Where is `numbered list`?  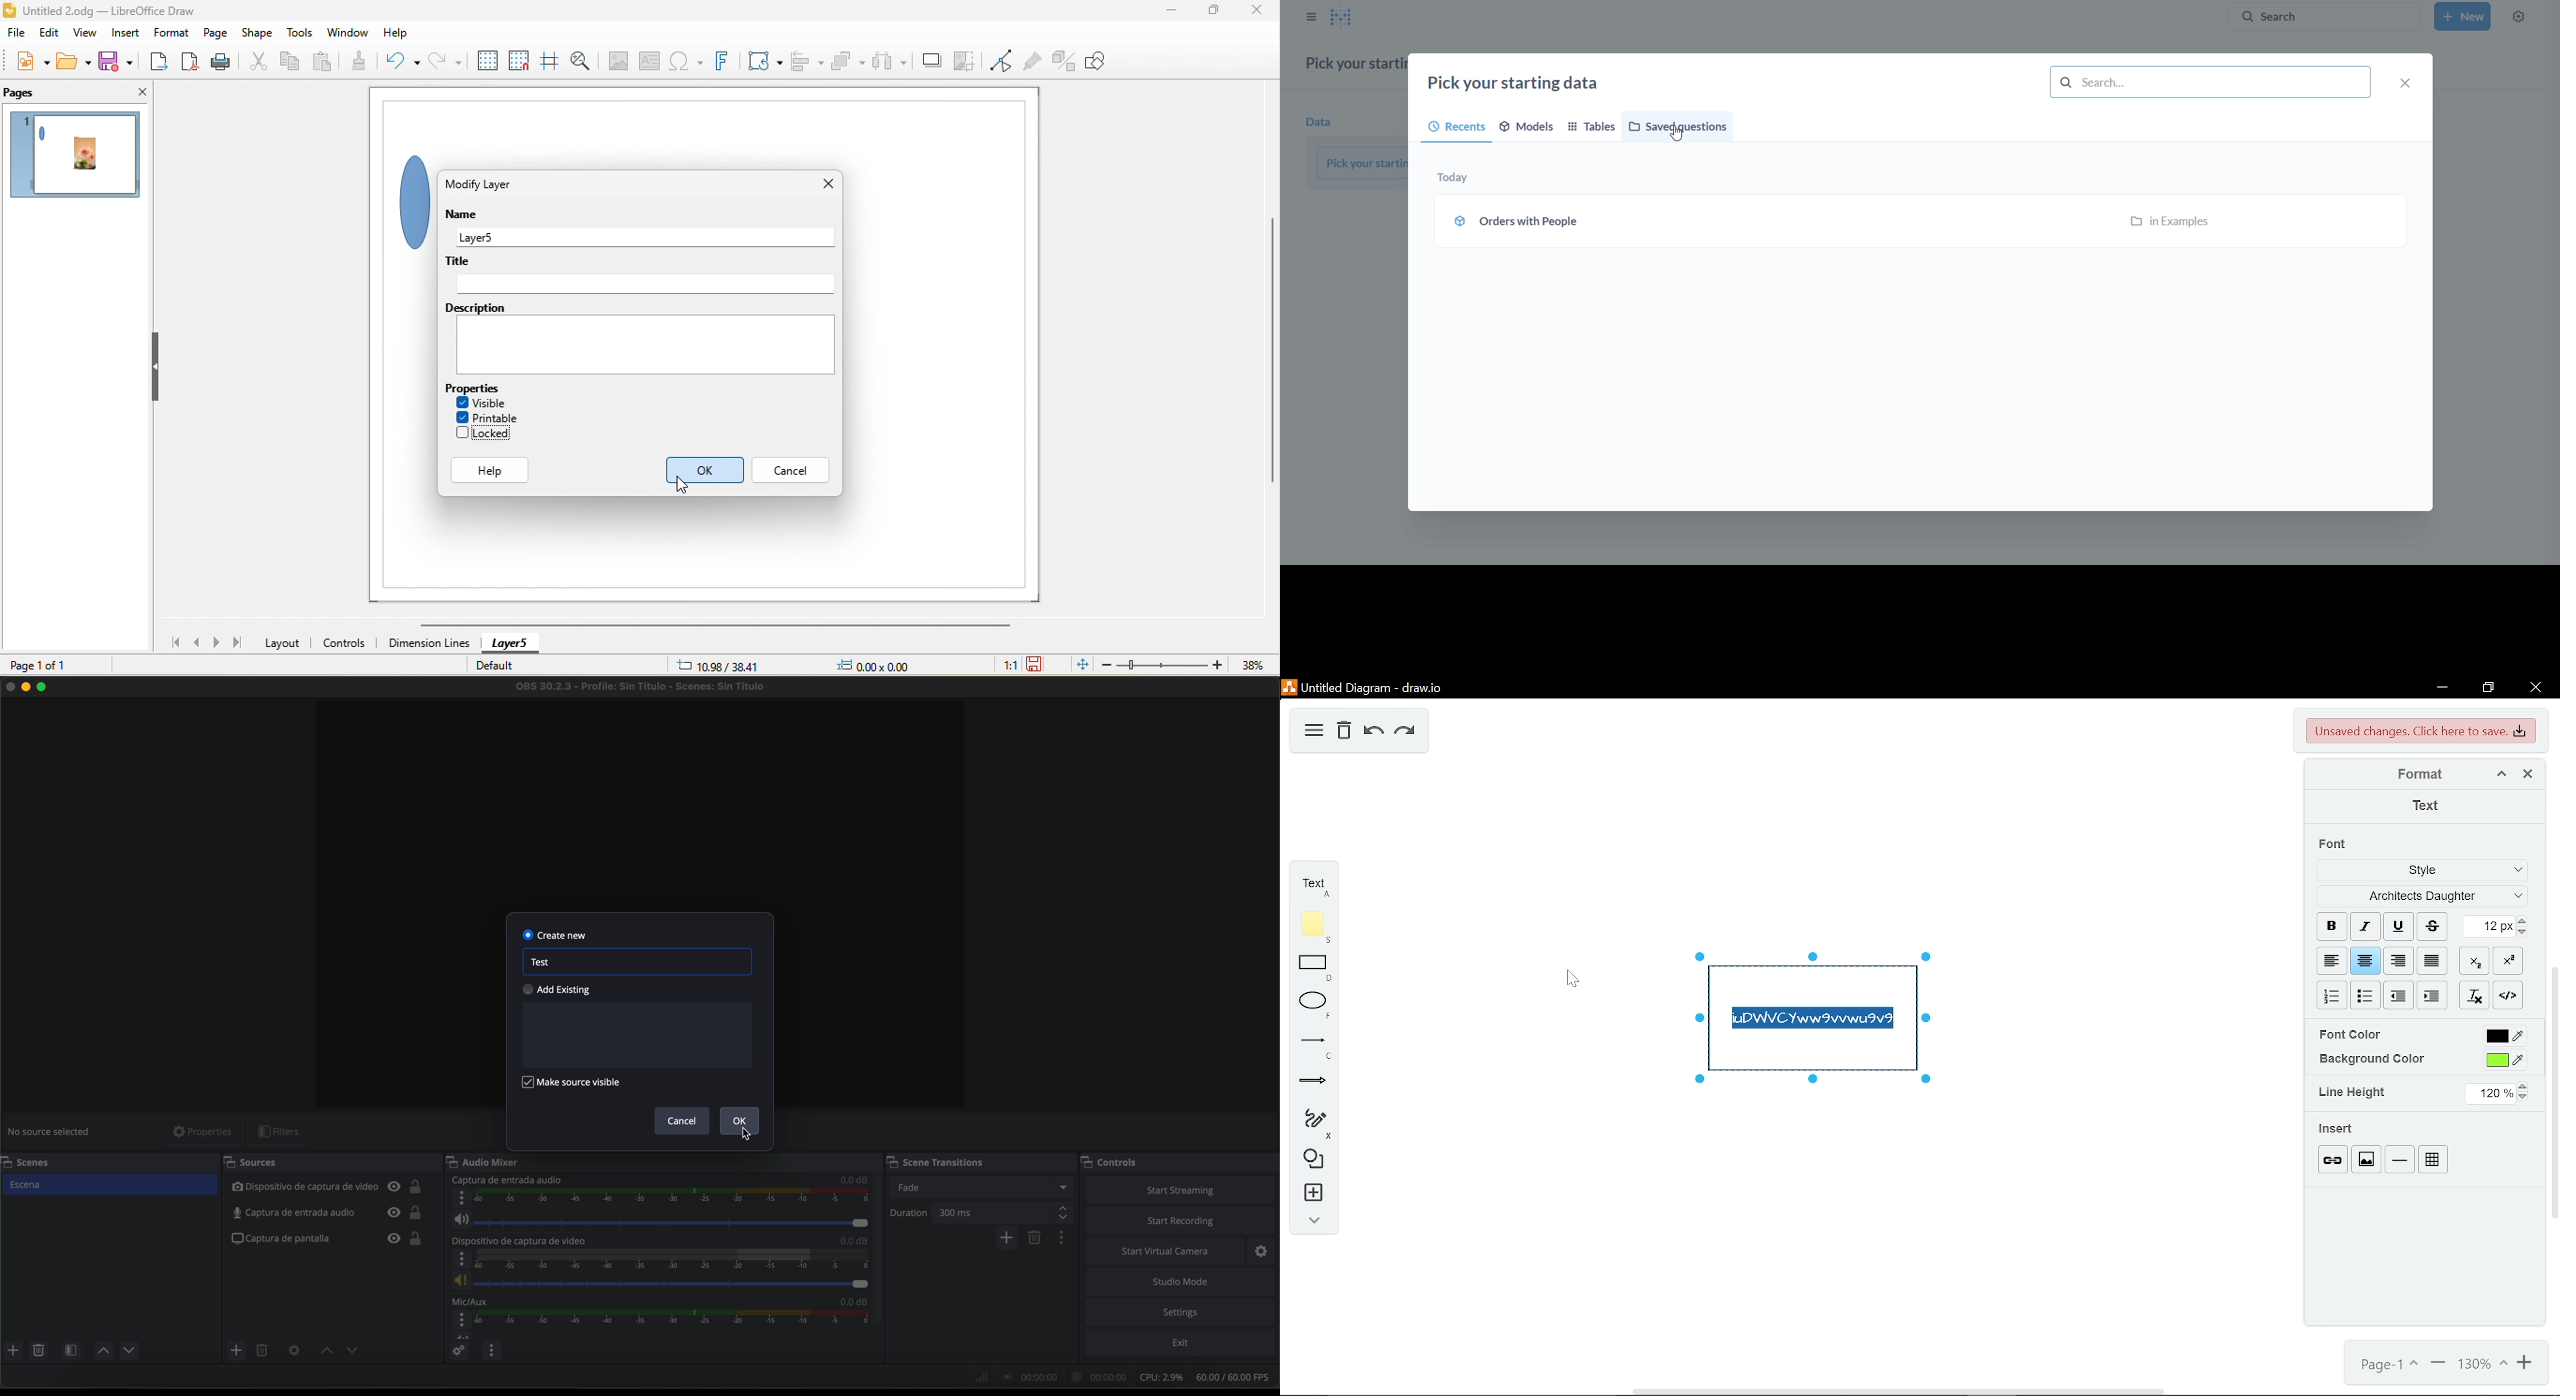 numbered list is located at coordinates (2332, 995).